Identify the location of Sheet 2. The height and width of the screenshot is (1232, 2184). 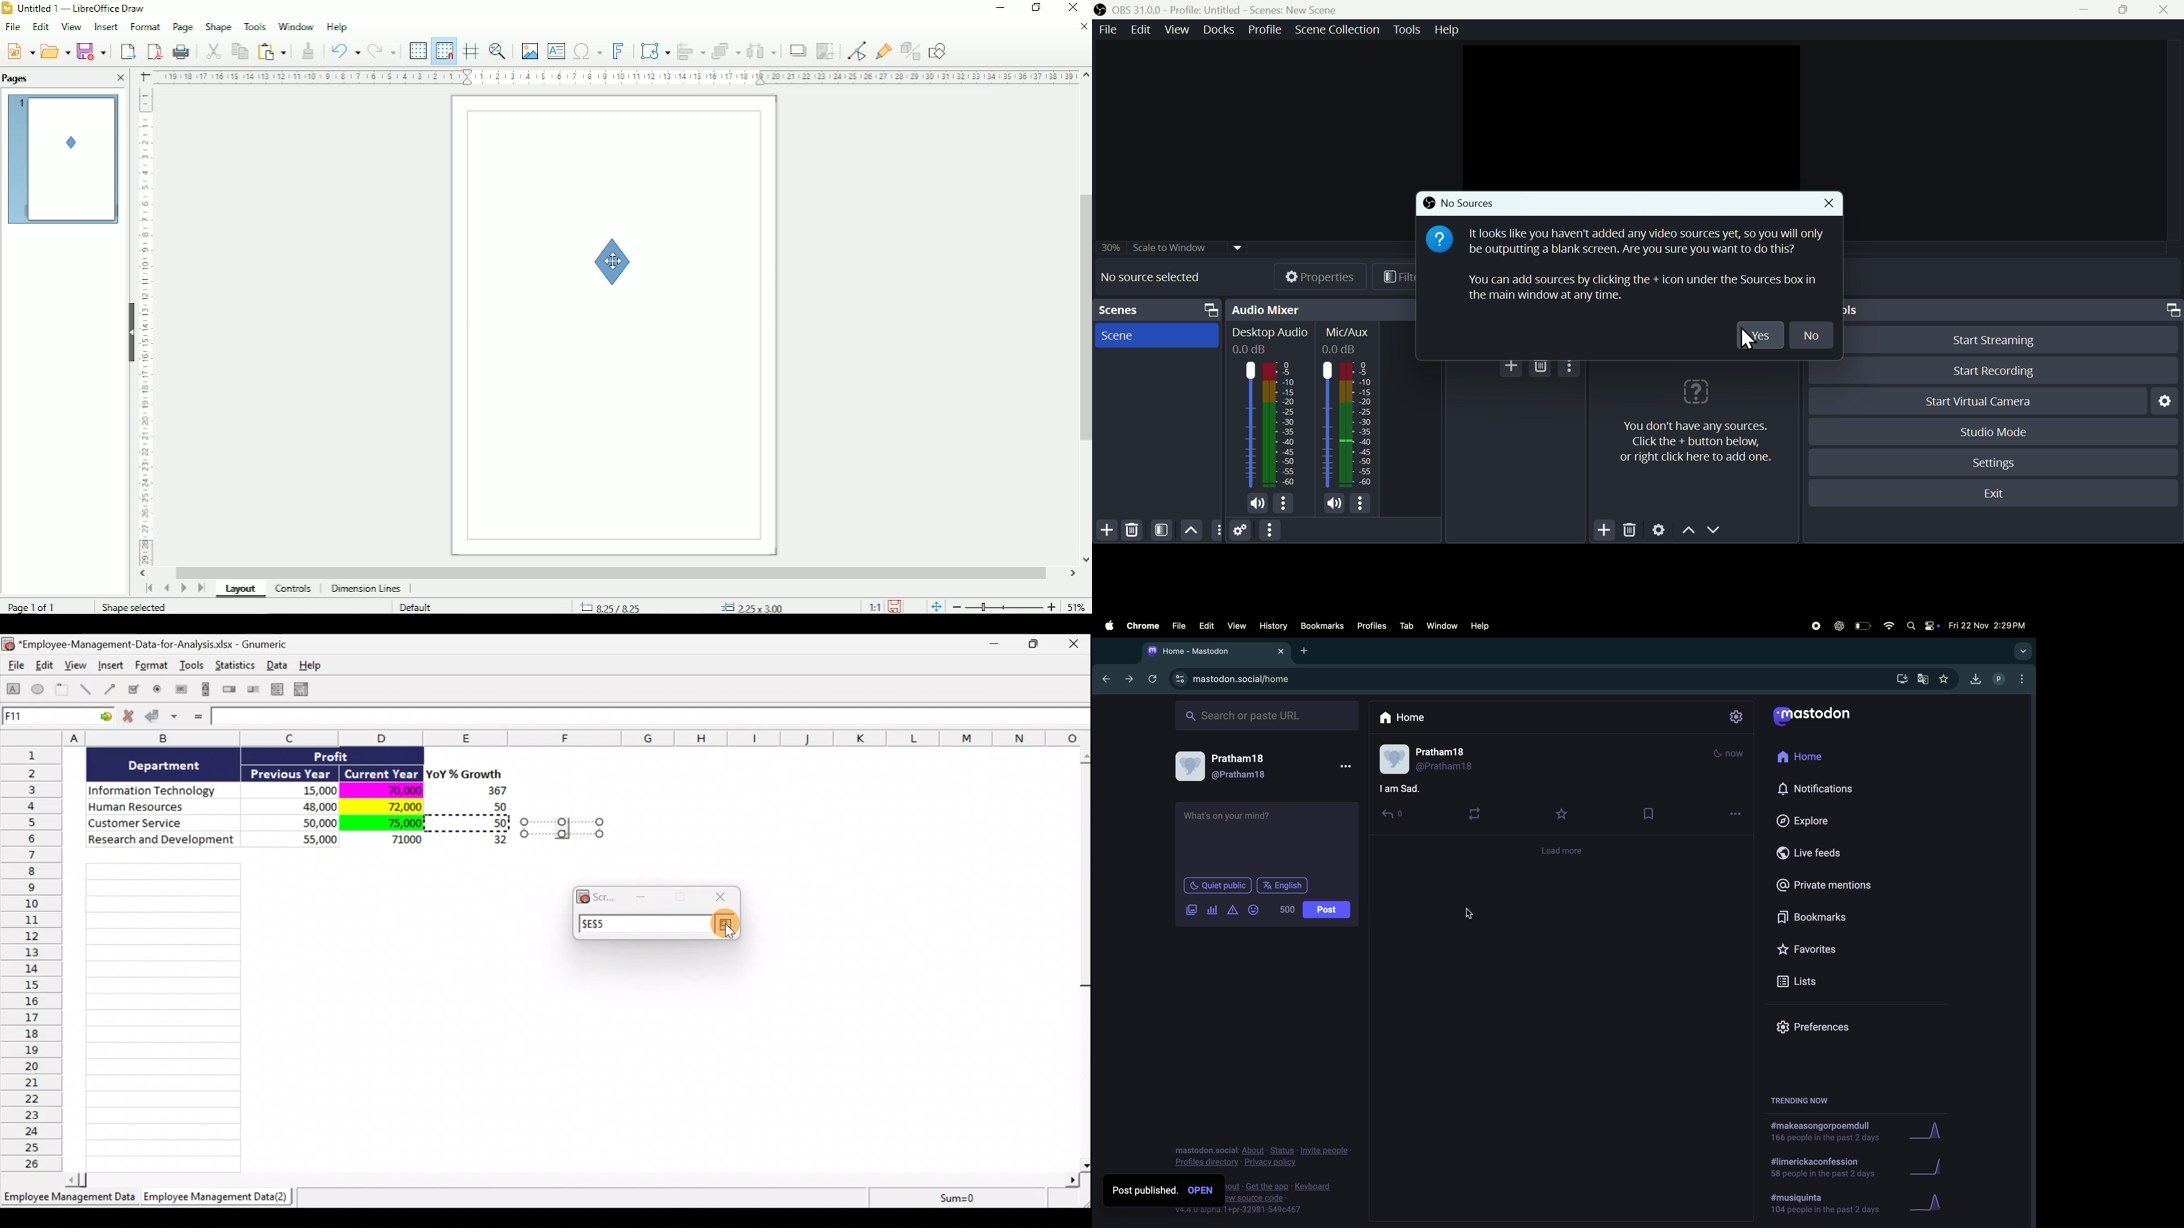
(219, 1200).